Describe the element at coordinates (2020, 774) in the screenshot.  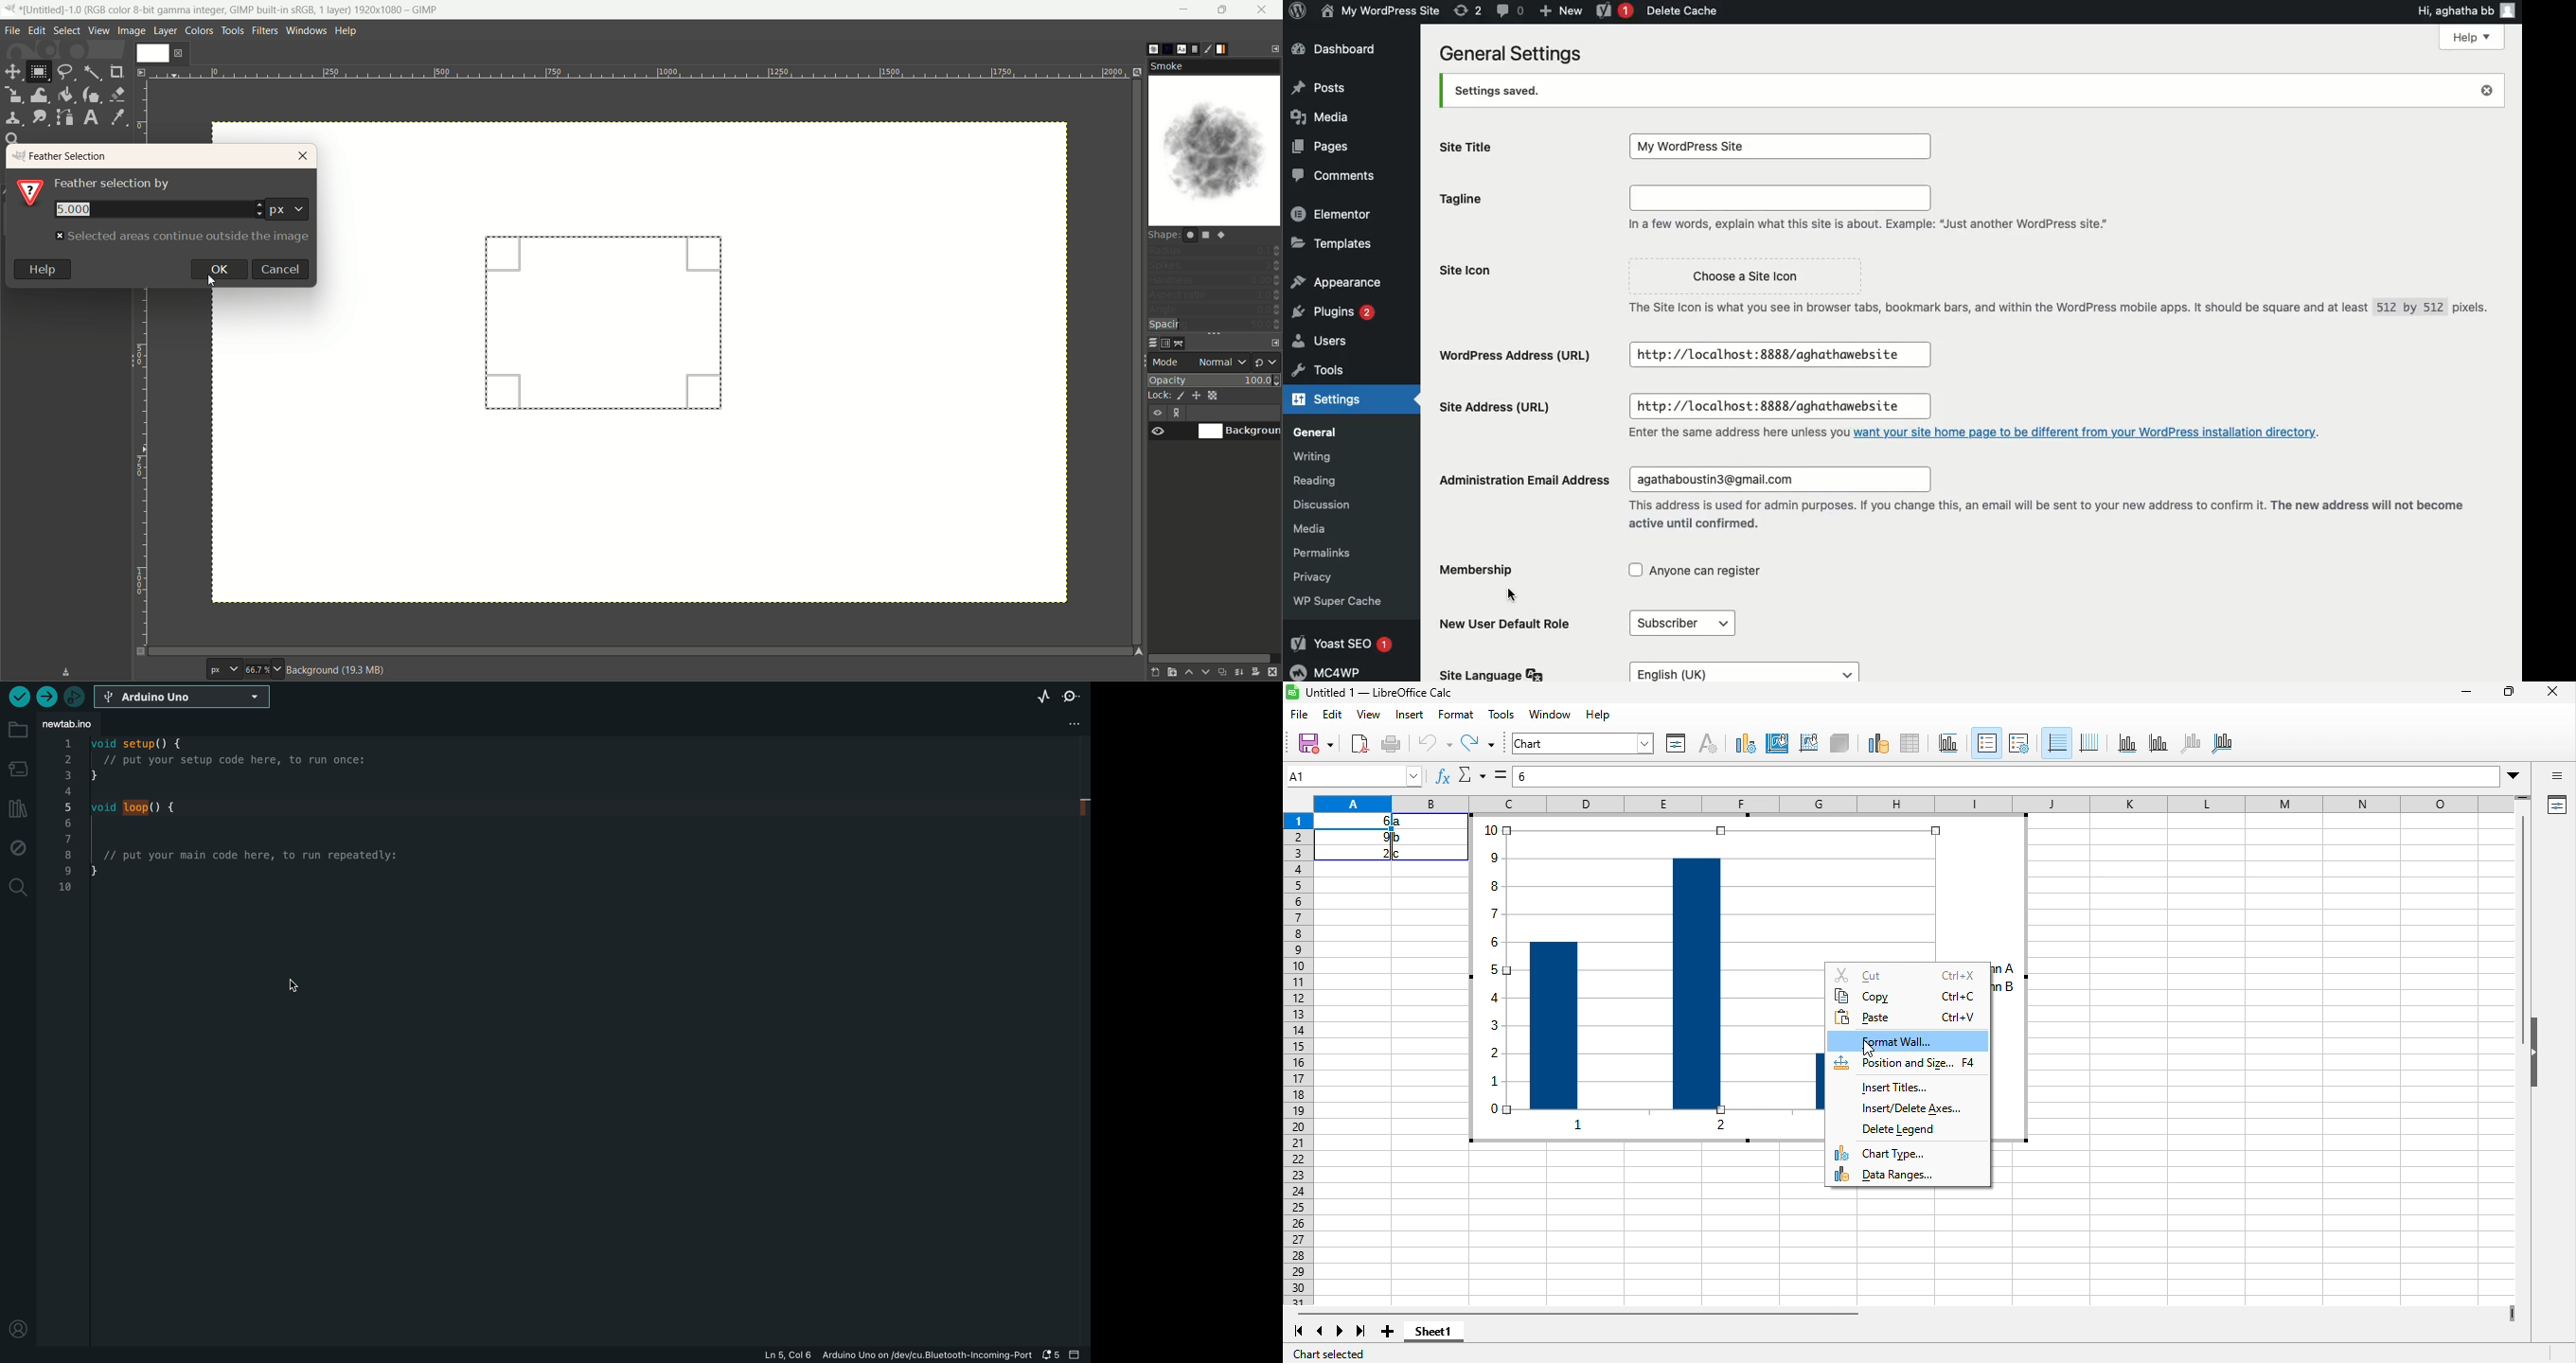
I see `formula bar` at that location.